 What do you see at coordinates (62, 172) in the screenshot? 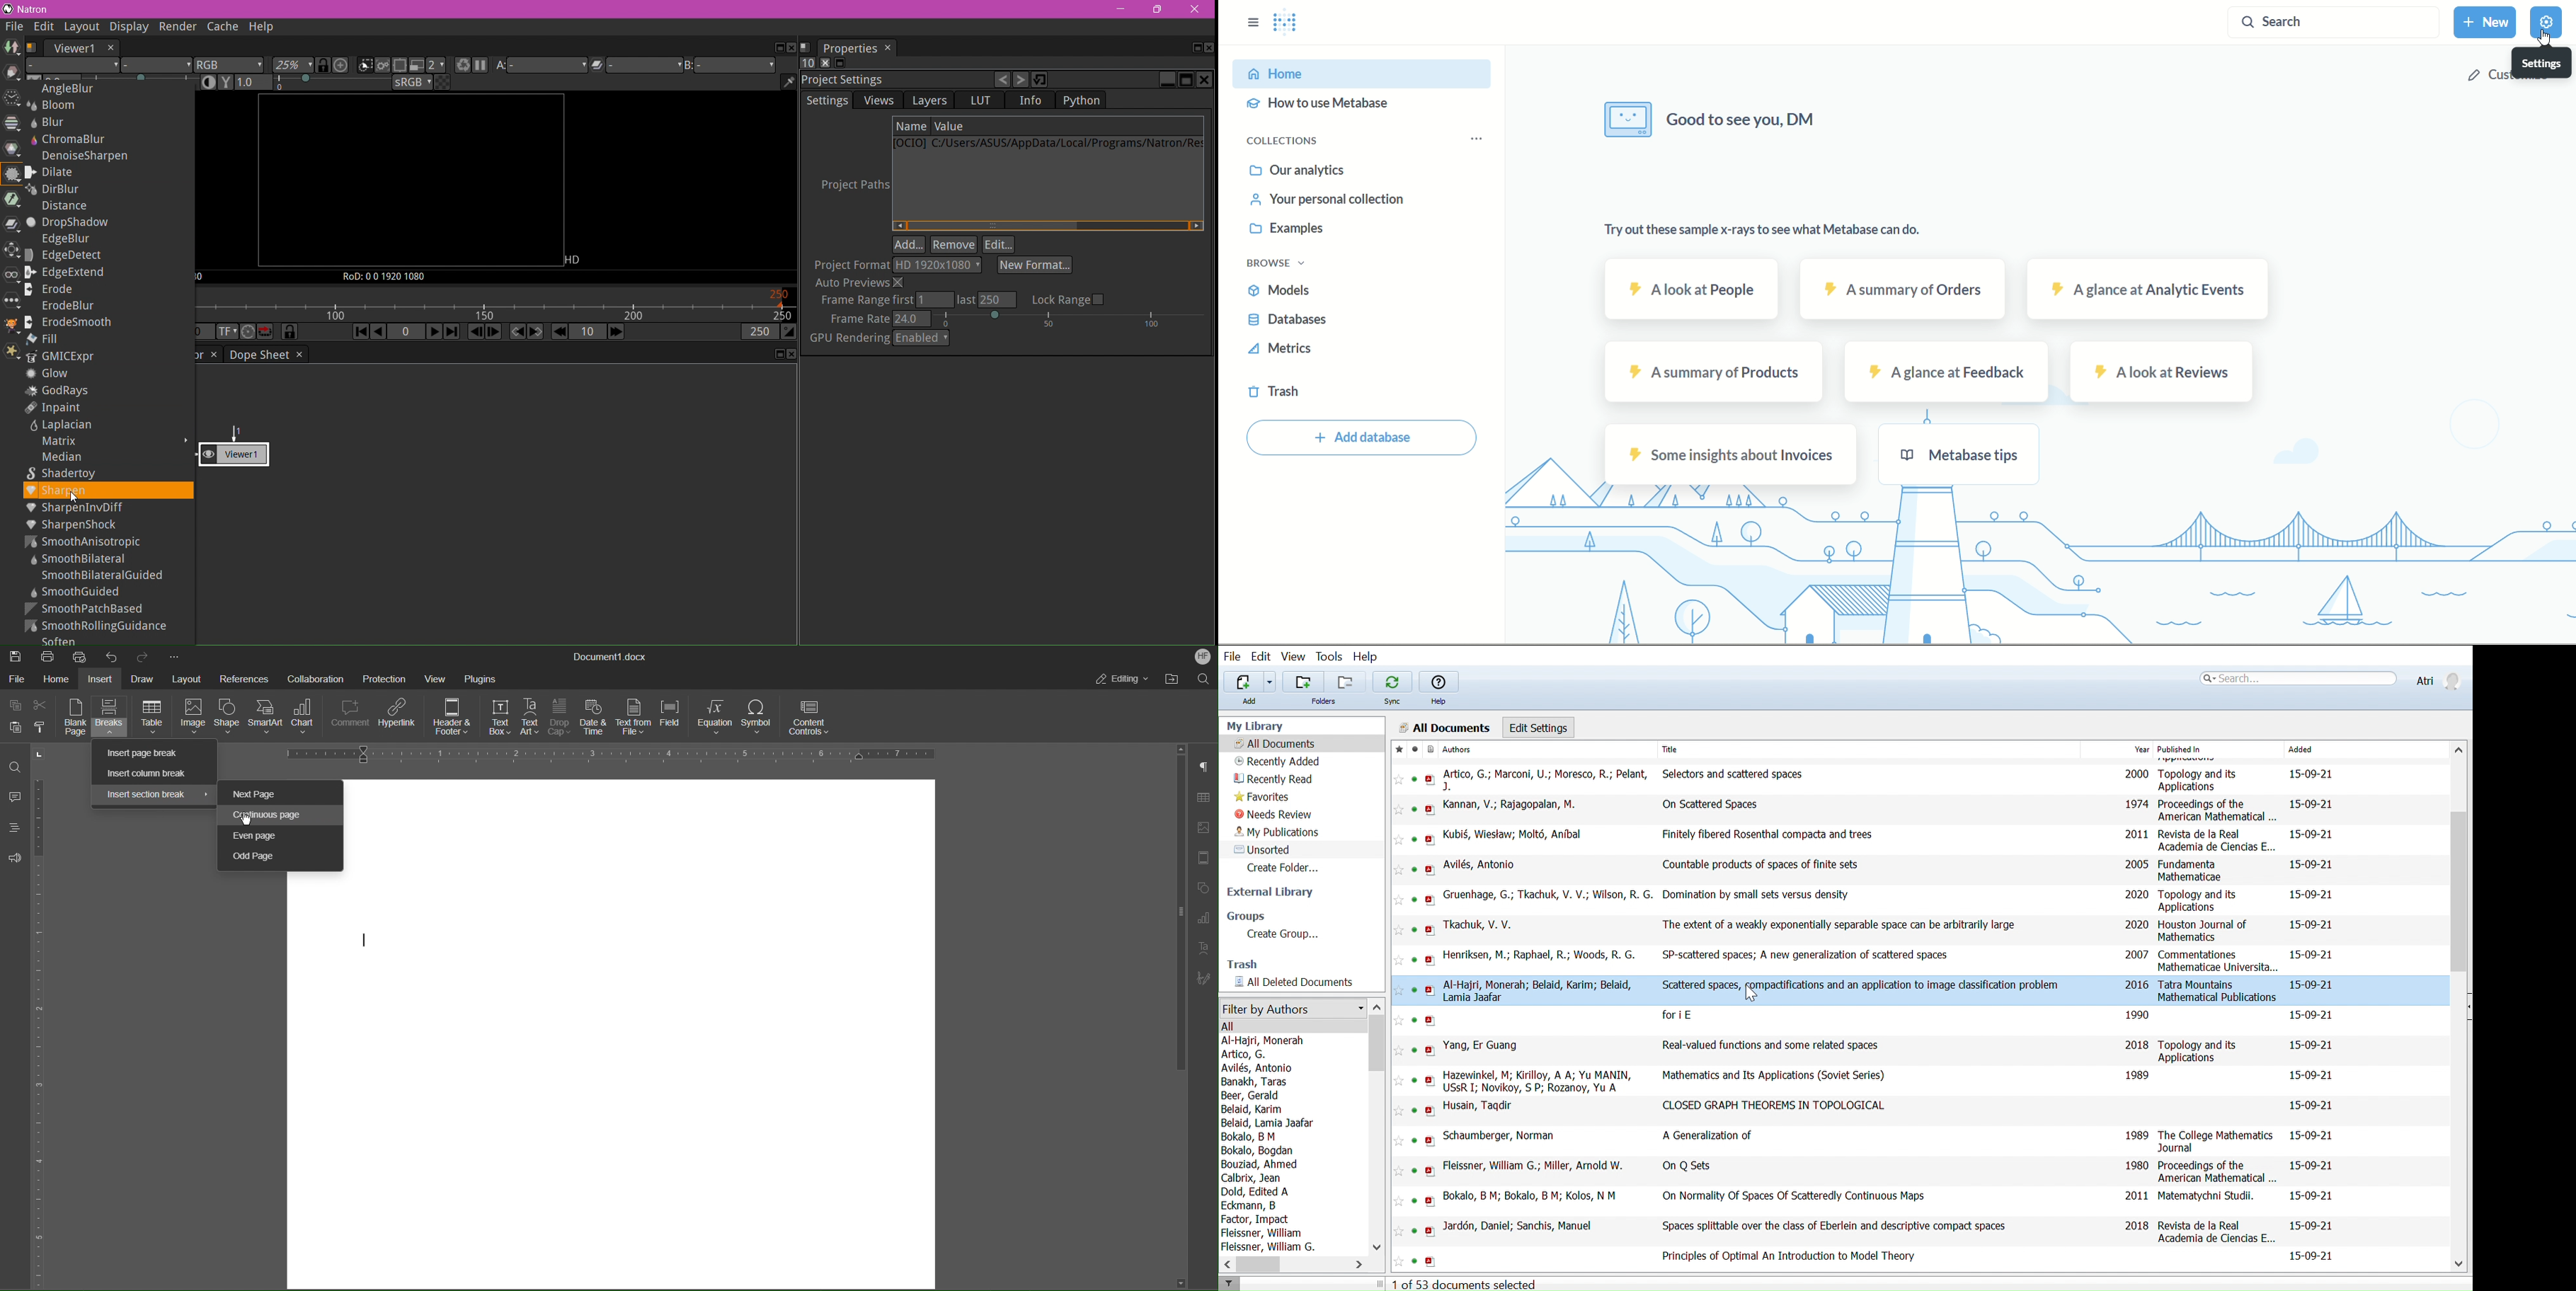
I see `Dlate` at bounding box center [62, 172].